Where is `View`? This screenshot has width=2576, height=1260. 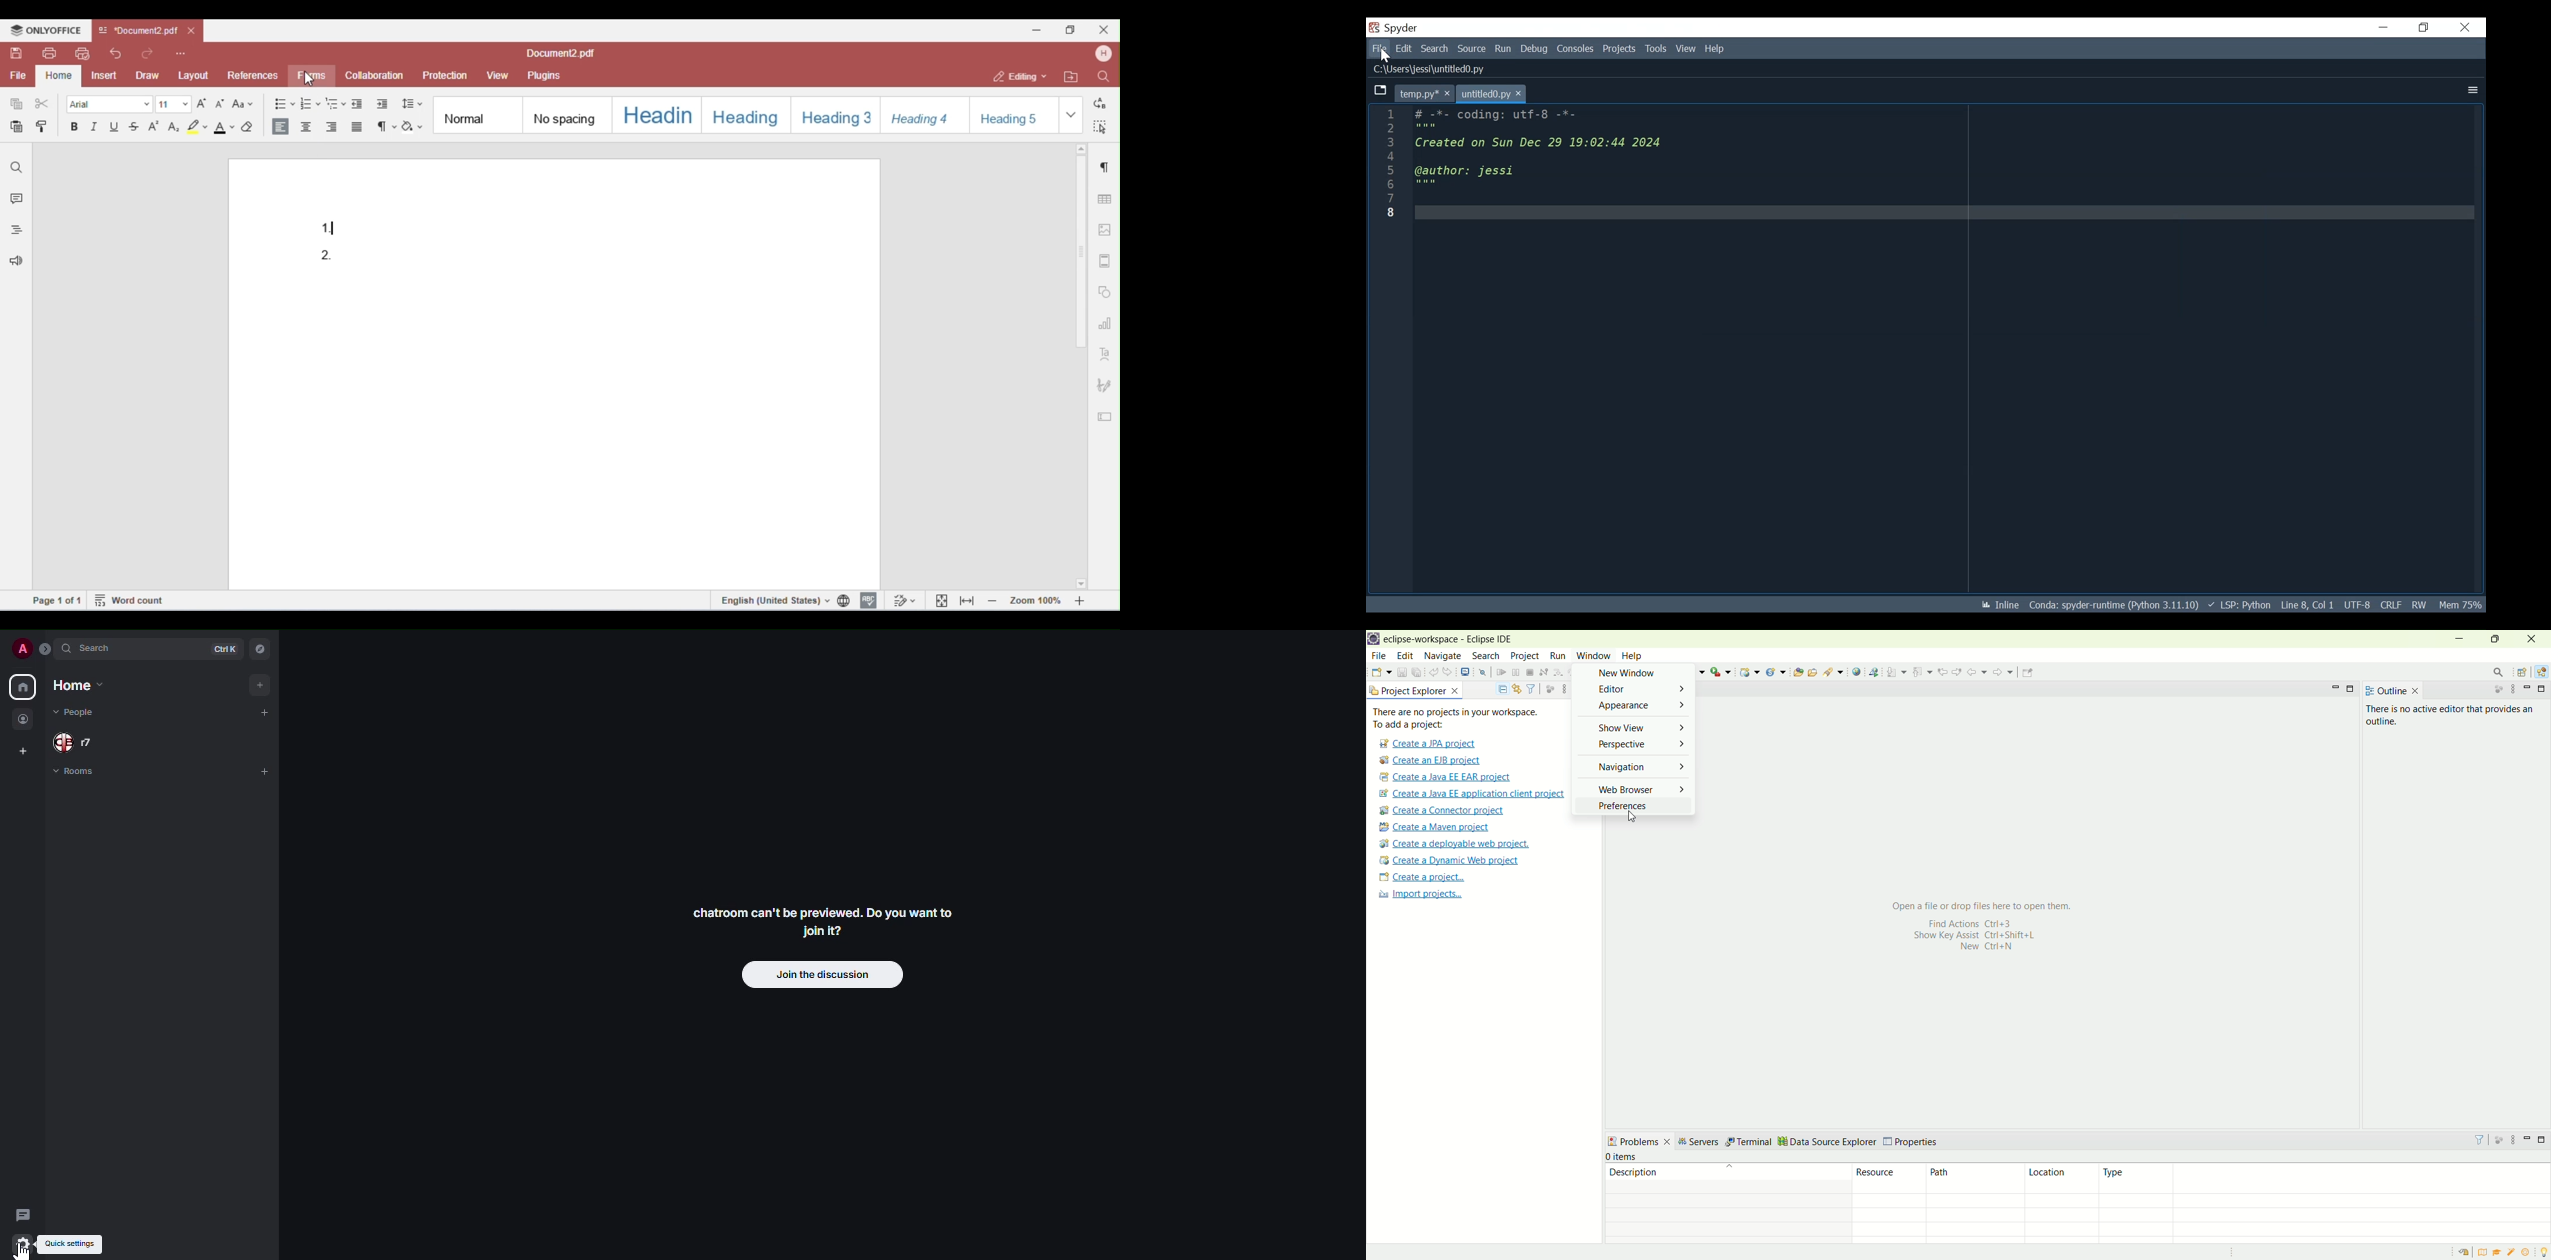 View is located at coordinates (1686, 49).